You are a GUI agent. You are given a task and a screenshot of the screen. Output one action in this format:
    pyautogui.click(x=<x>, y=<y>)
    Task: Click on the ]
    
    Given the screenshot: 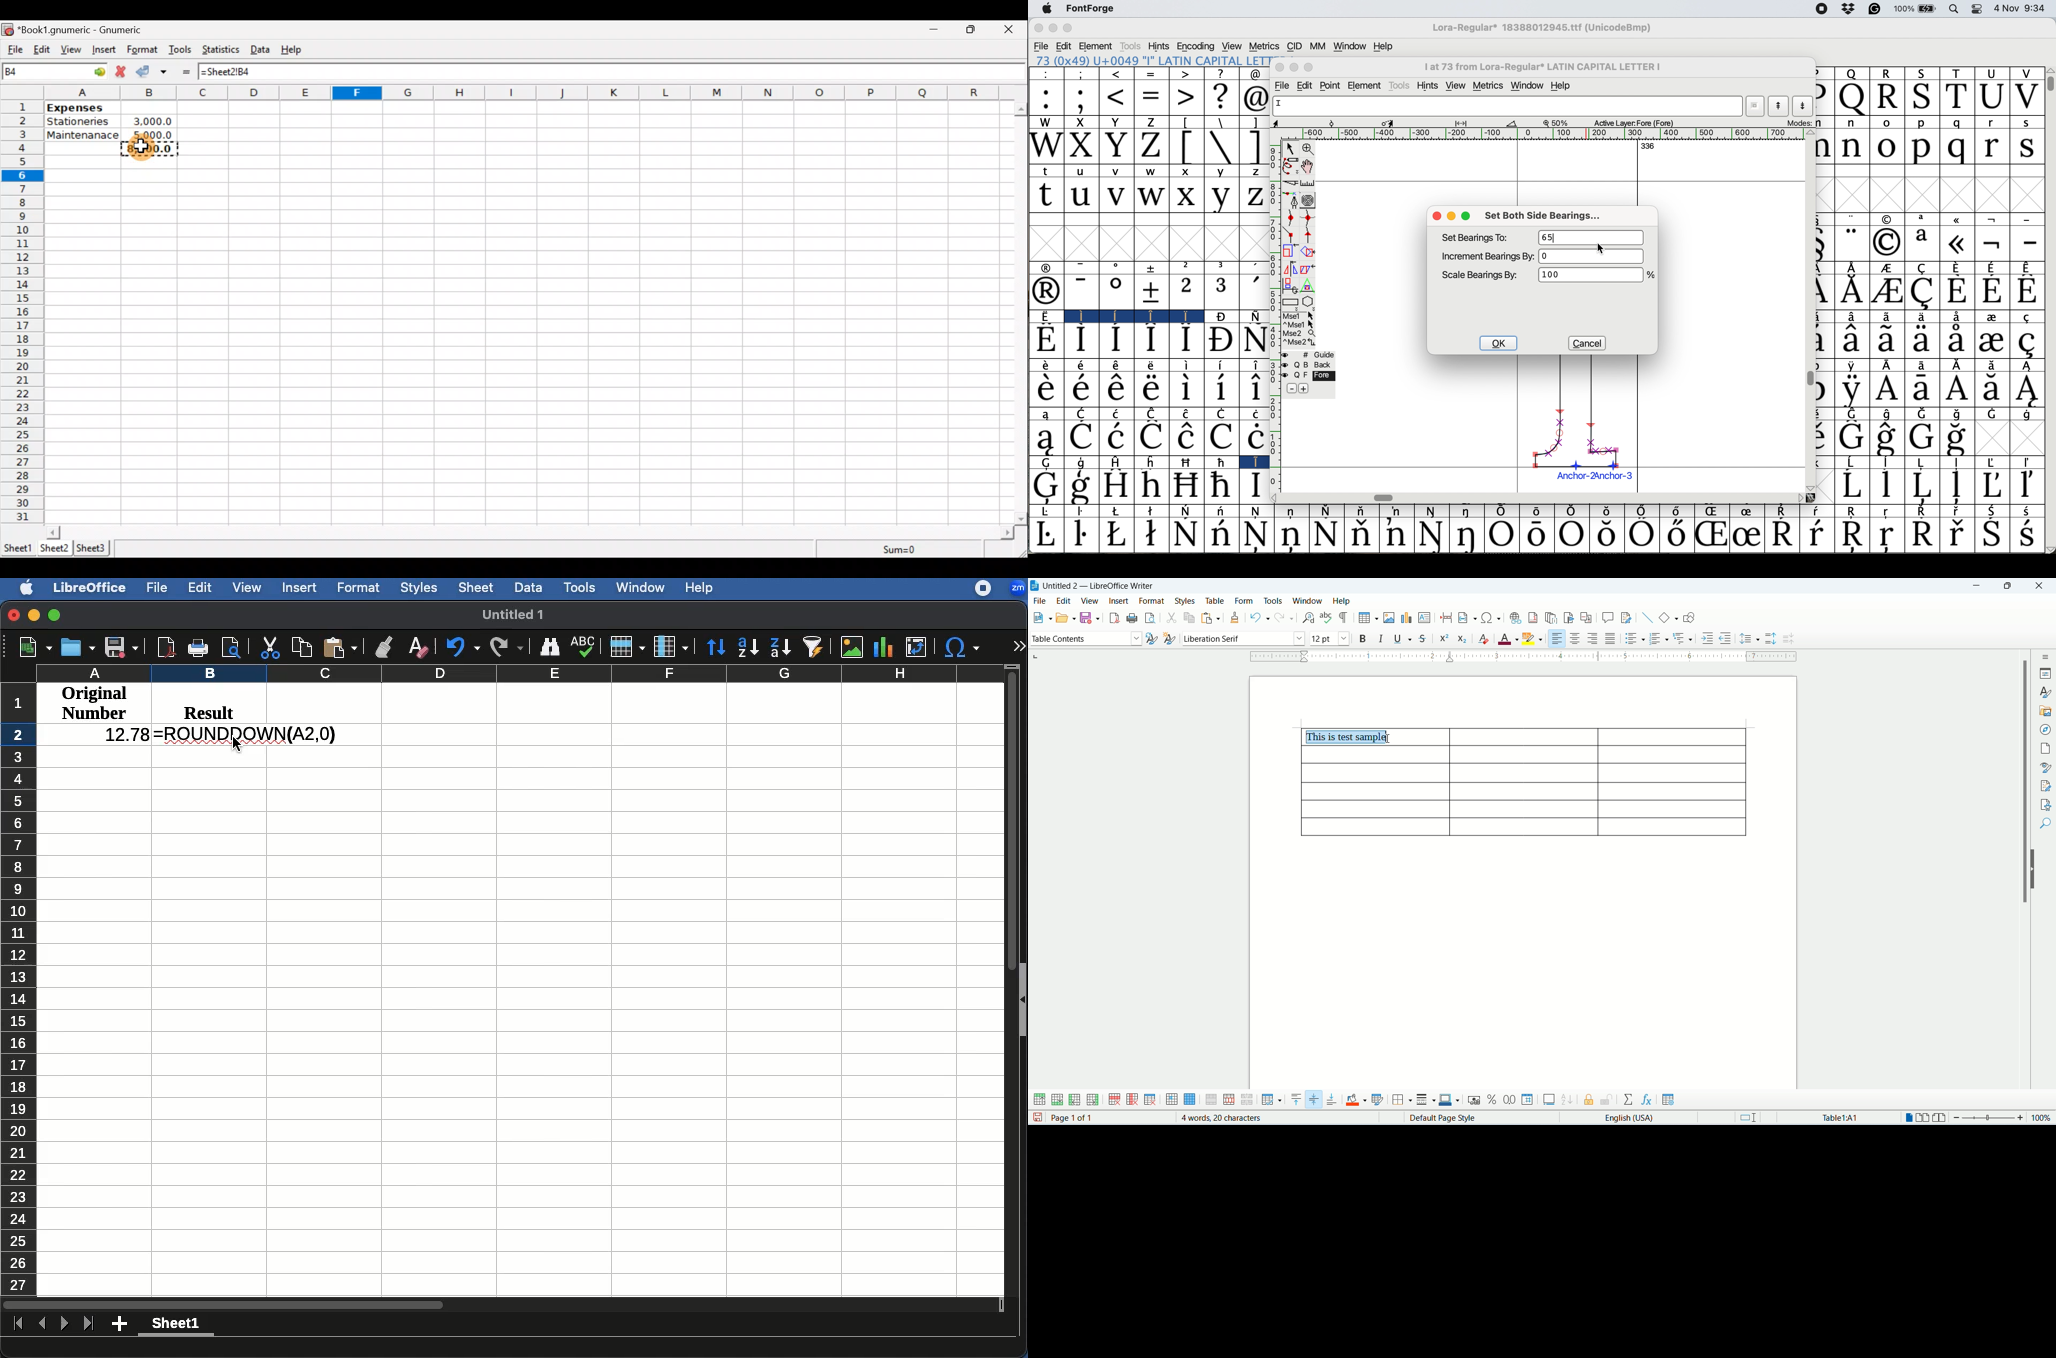 What is the action you would take?
    pyautogui.click(x=1255, y=122)
    